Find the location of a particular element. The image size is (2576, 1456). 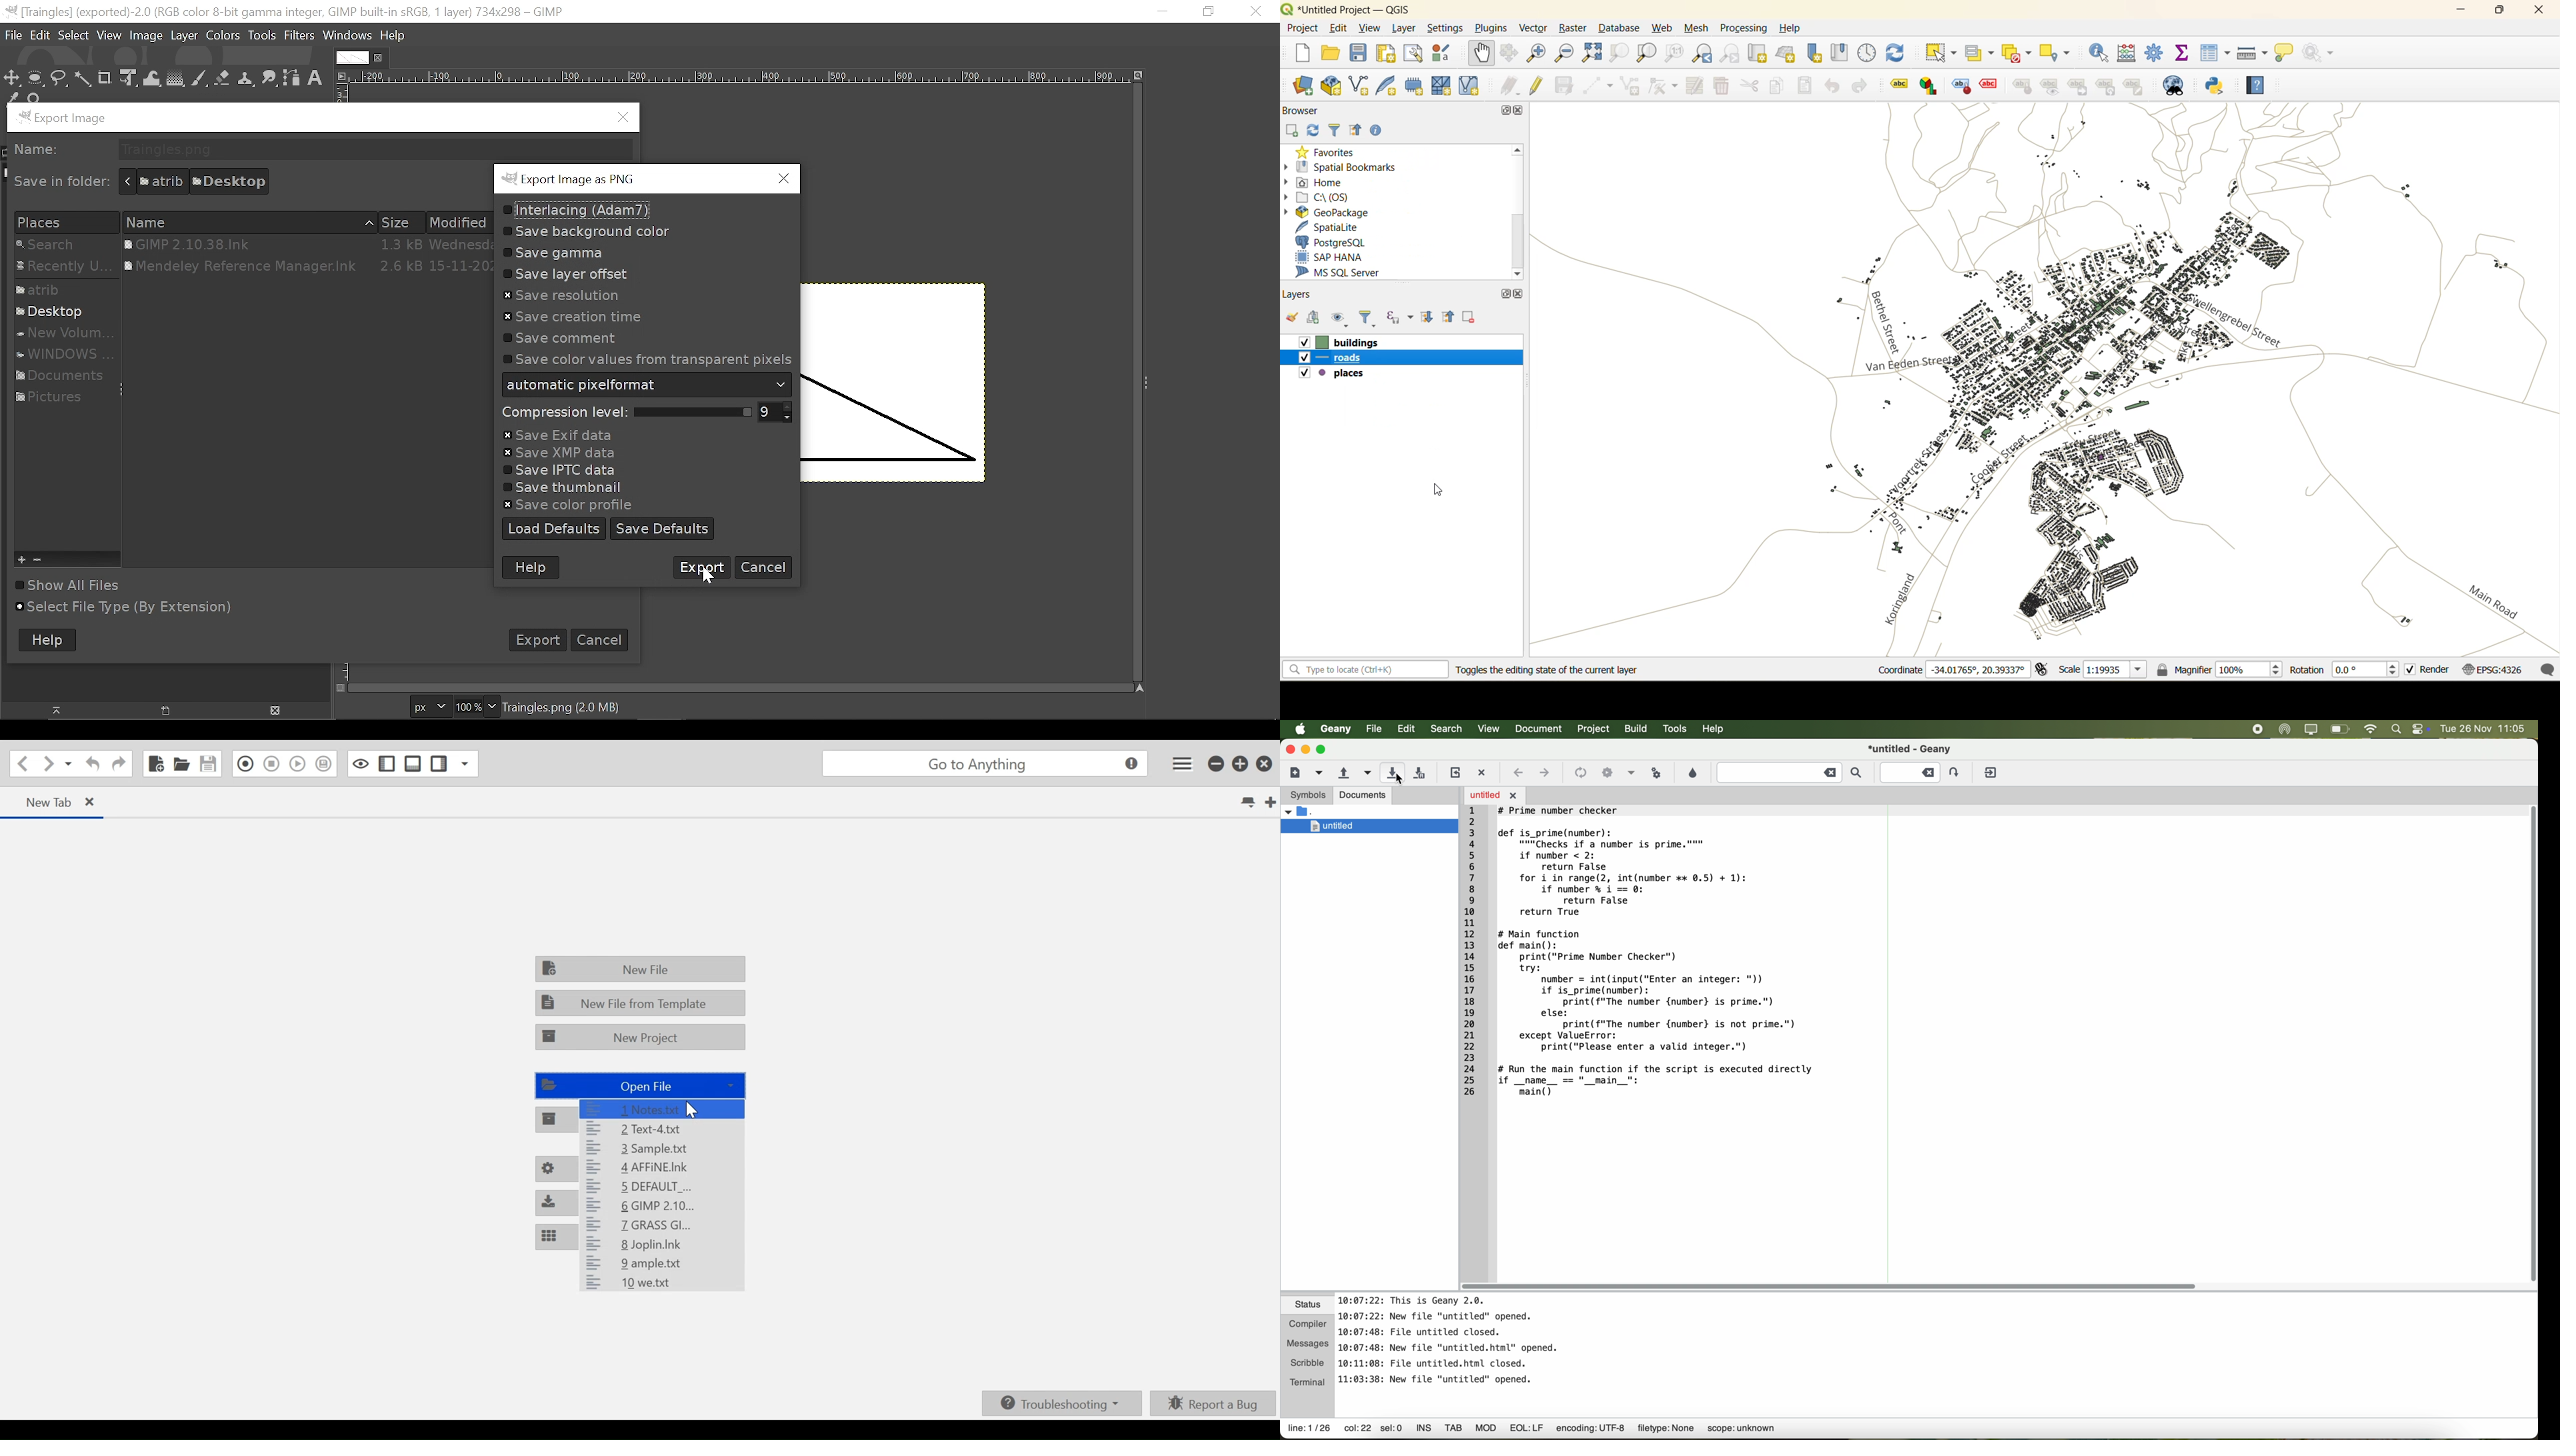

reload the current file from disk is located at coordinates (1455, 772).